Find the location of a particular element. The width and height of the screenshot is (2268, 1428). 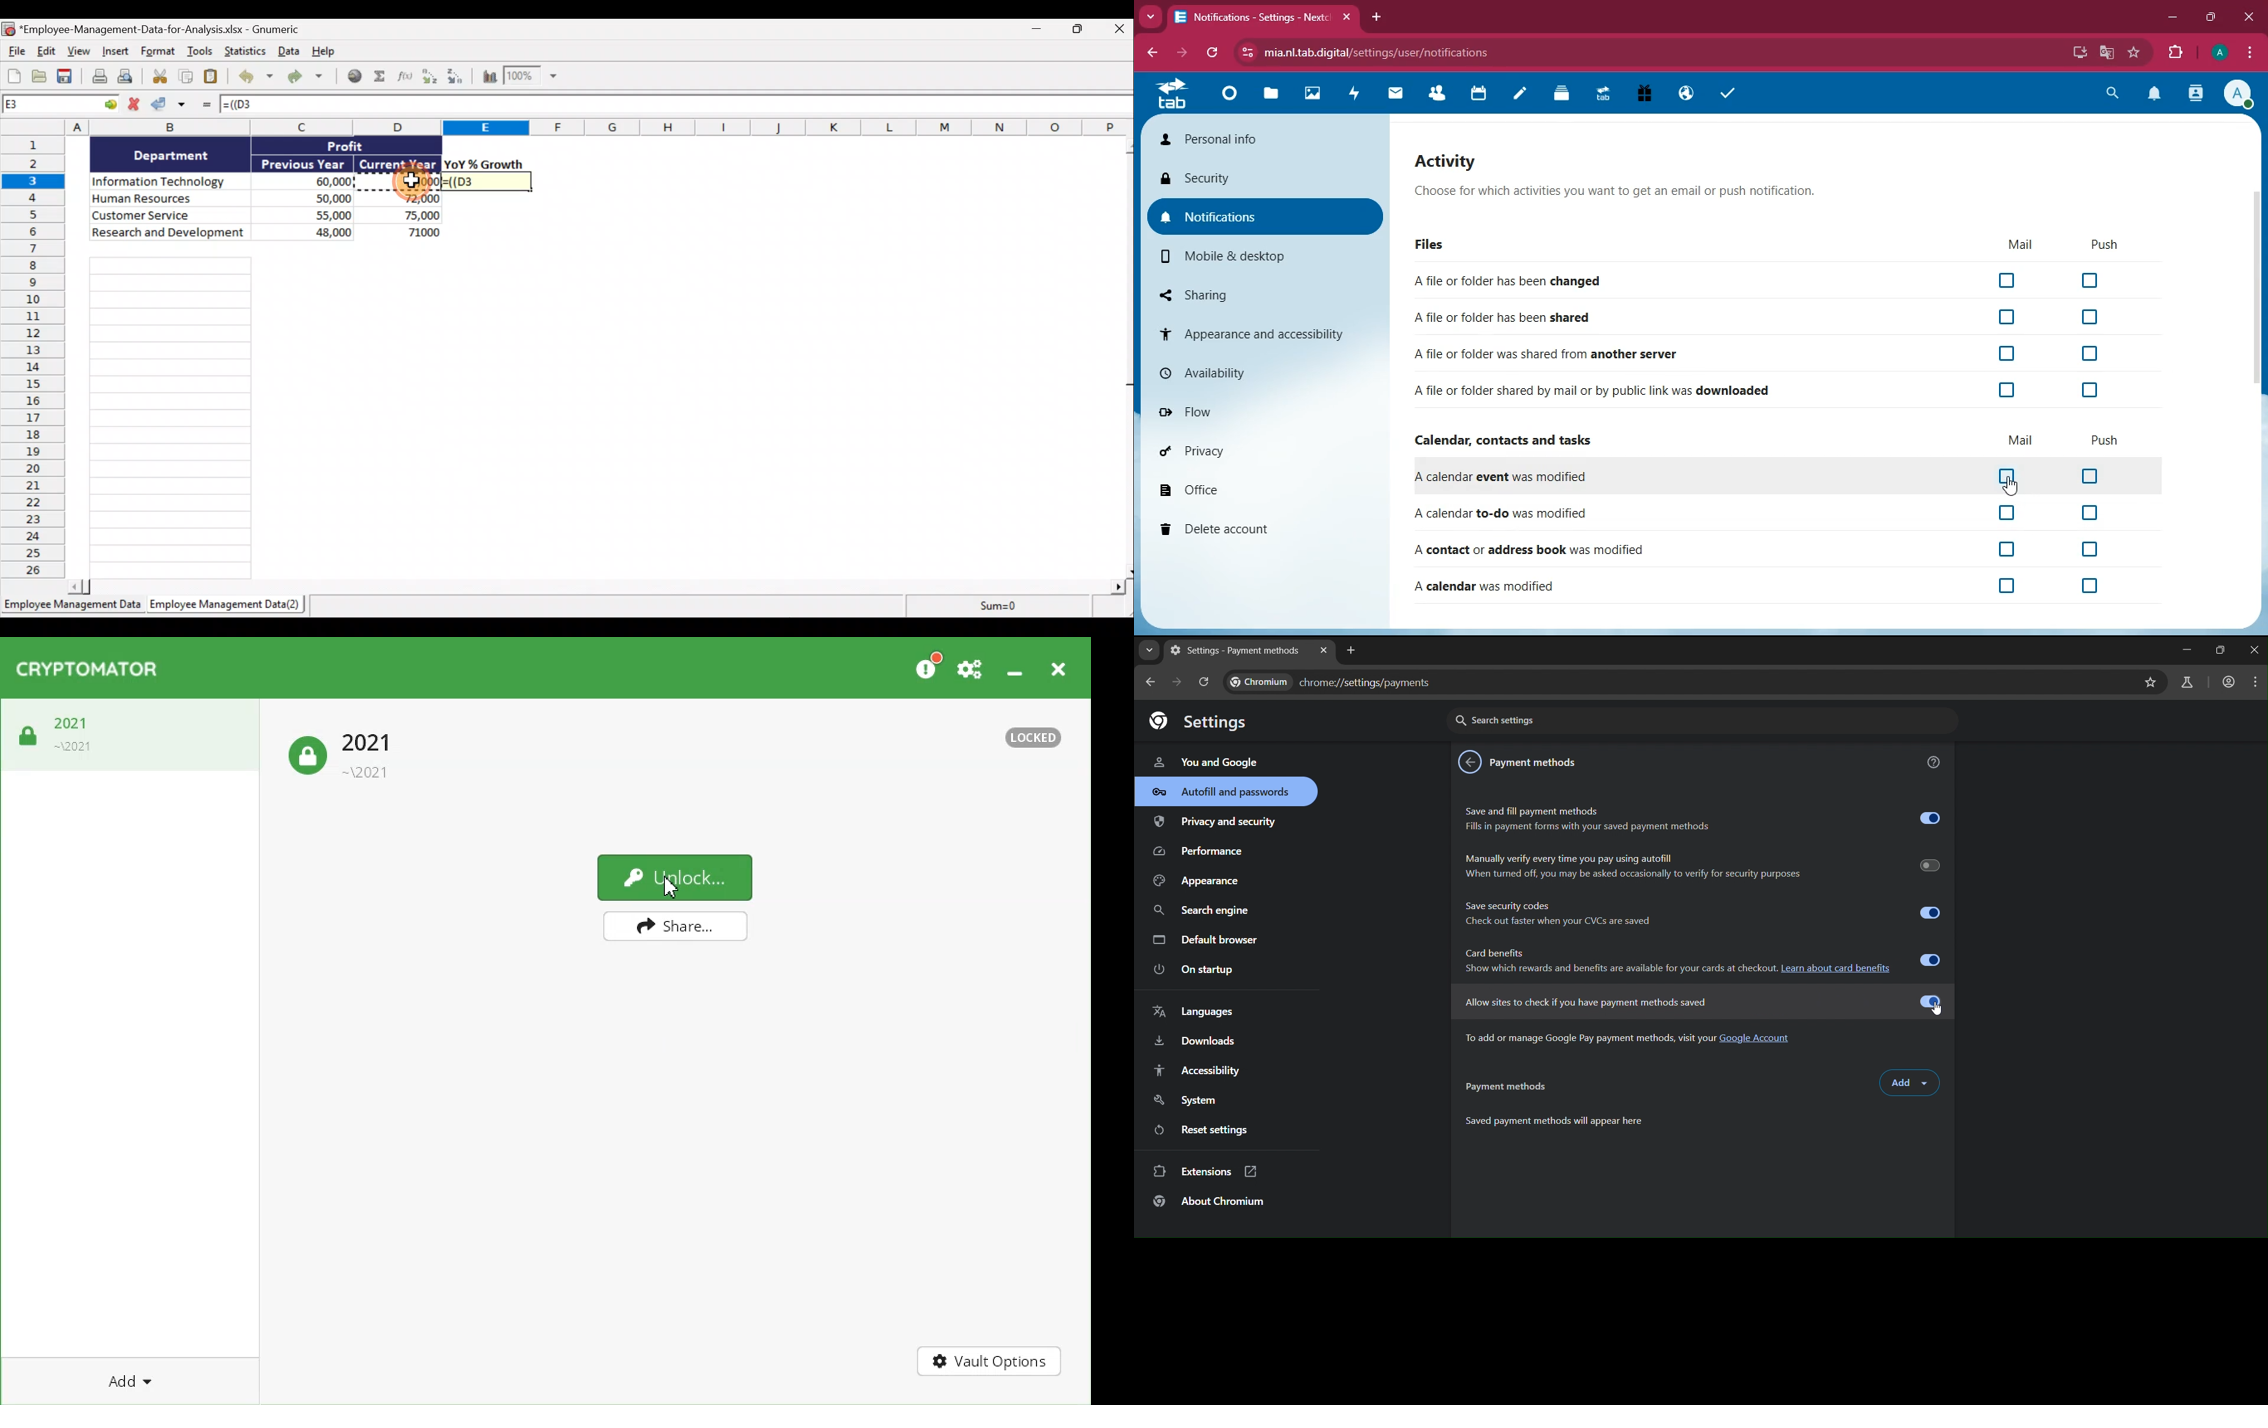

privacy is located at coordinates (1263, 447).